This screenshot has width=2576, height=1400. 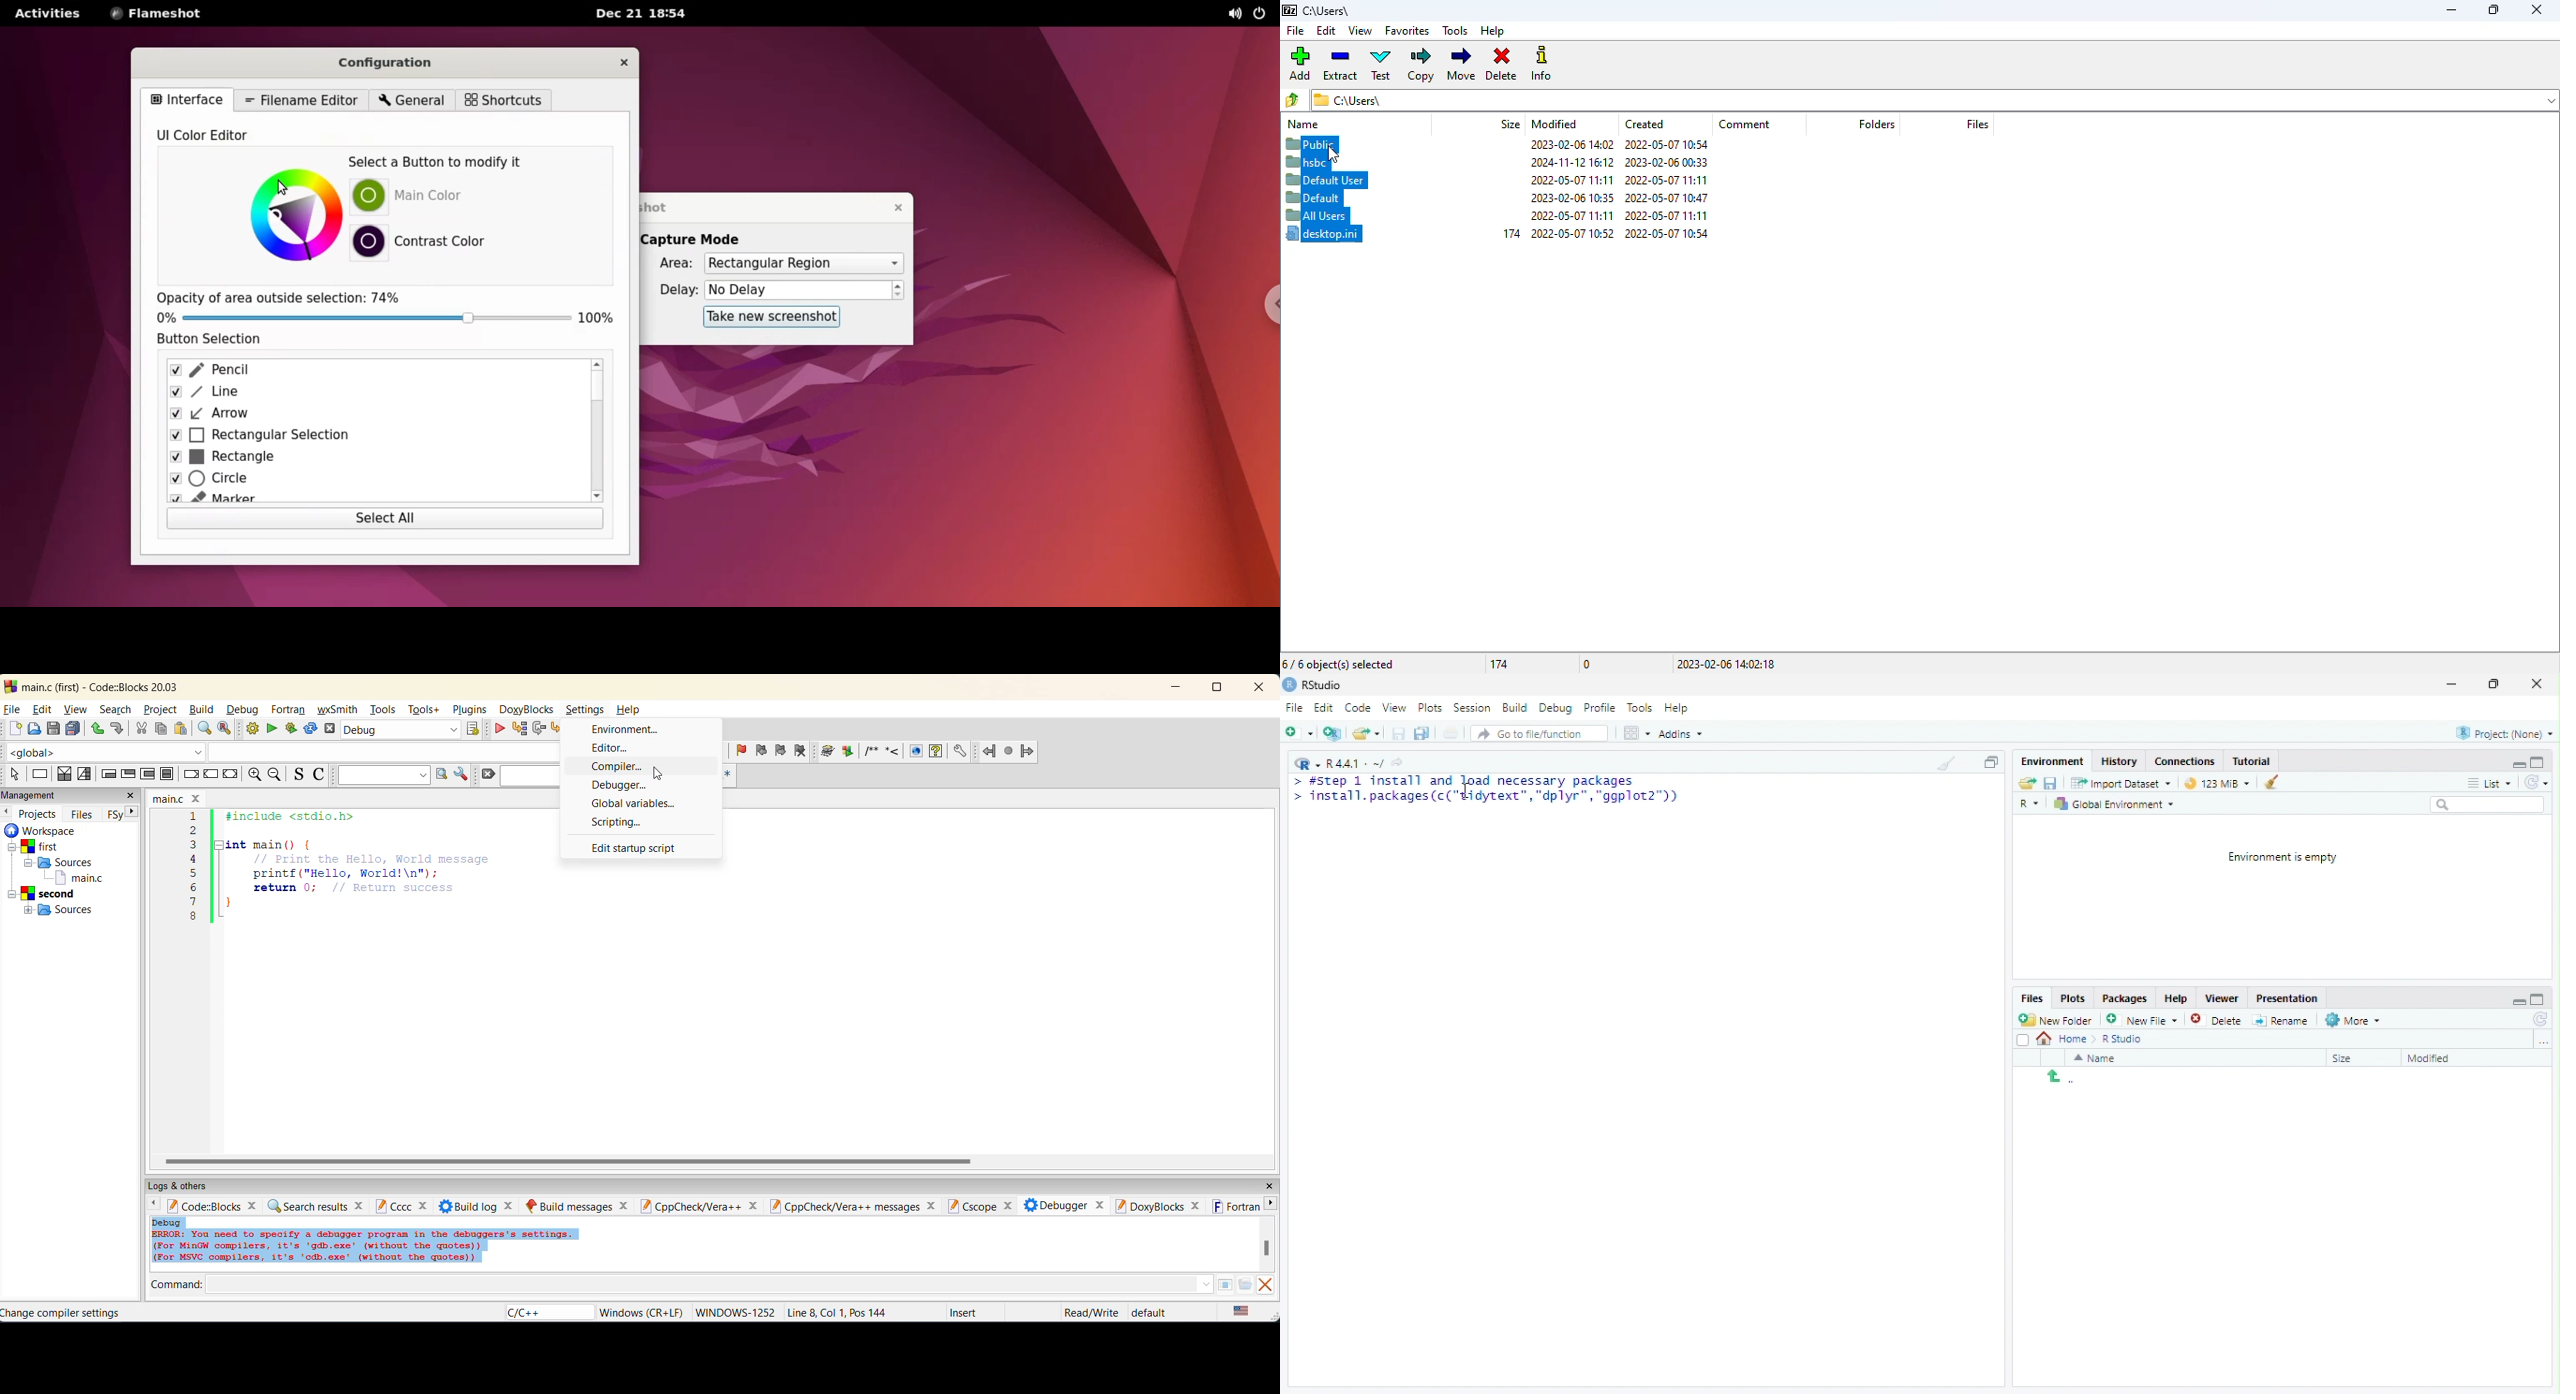 I want to click on Browse, so click(x=2544, y=1041).